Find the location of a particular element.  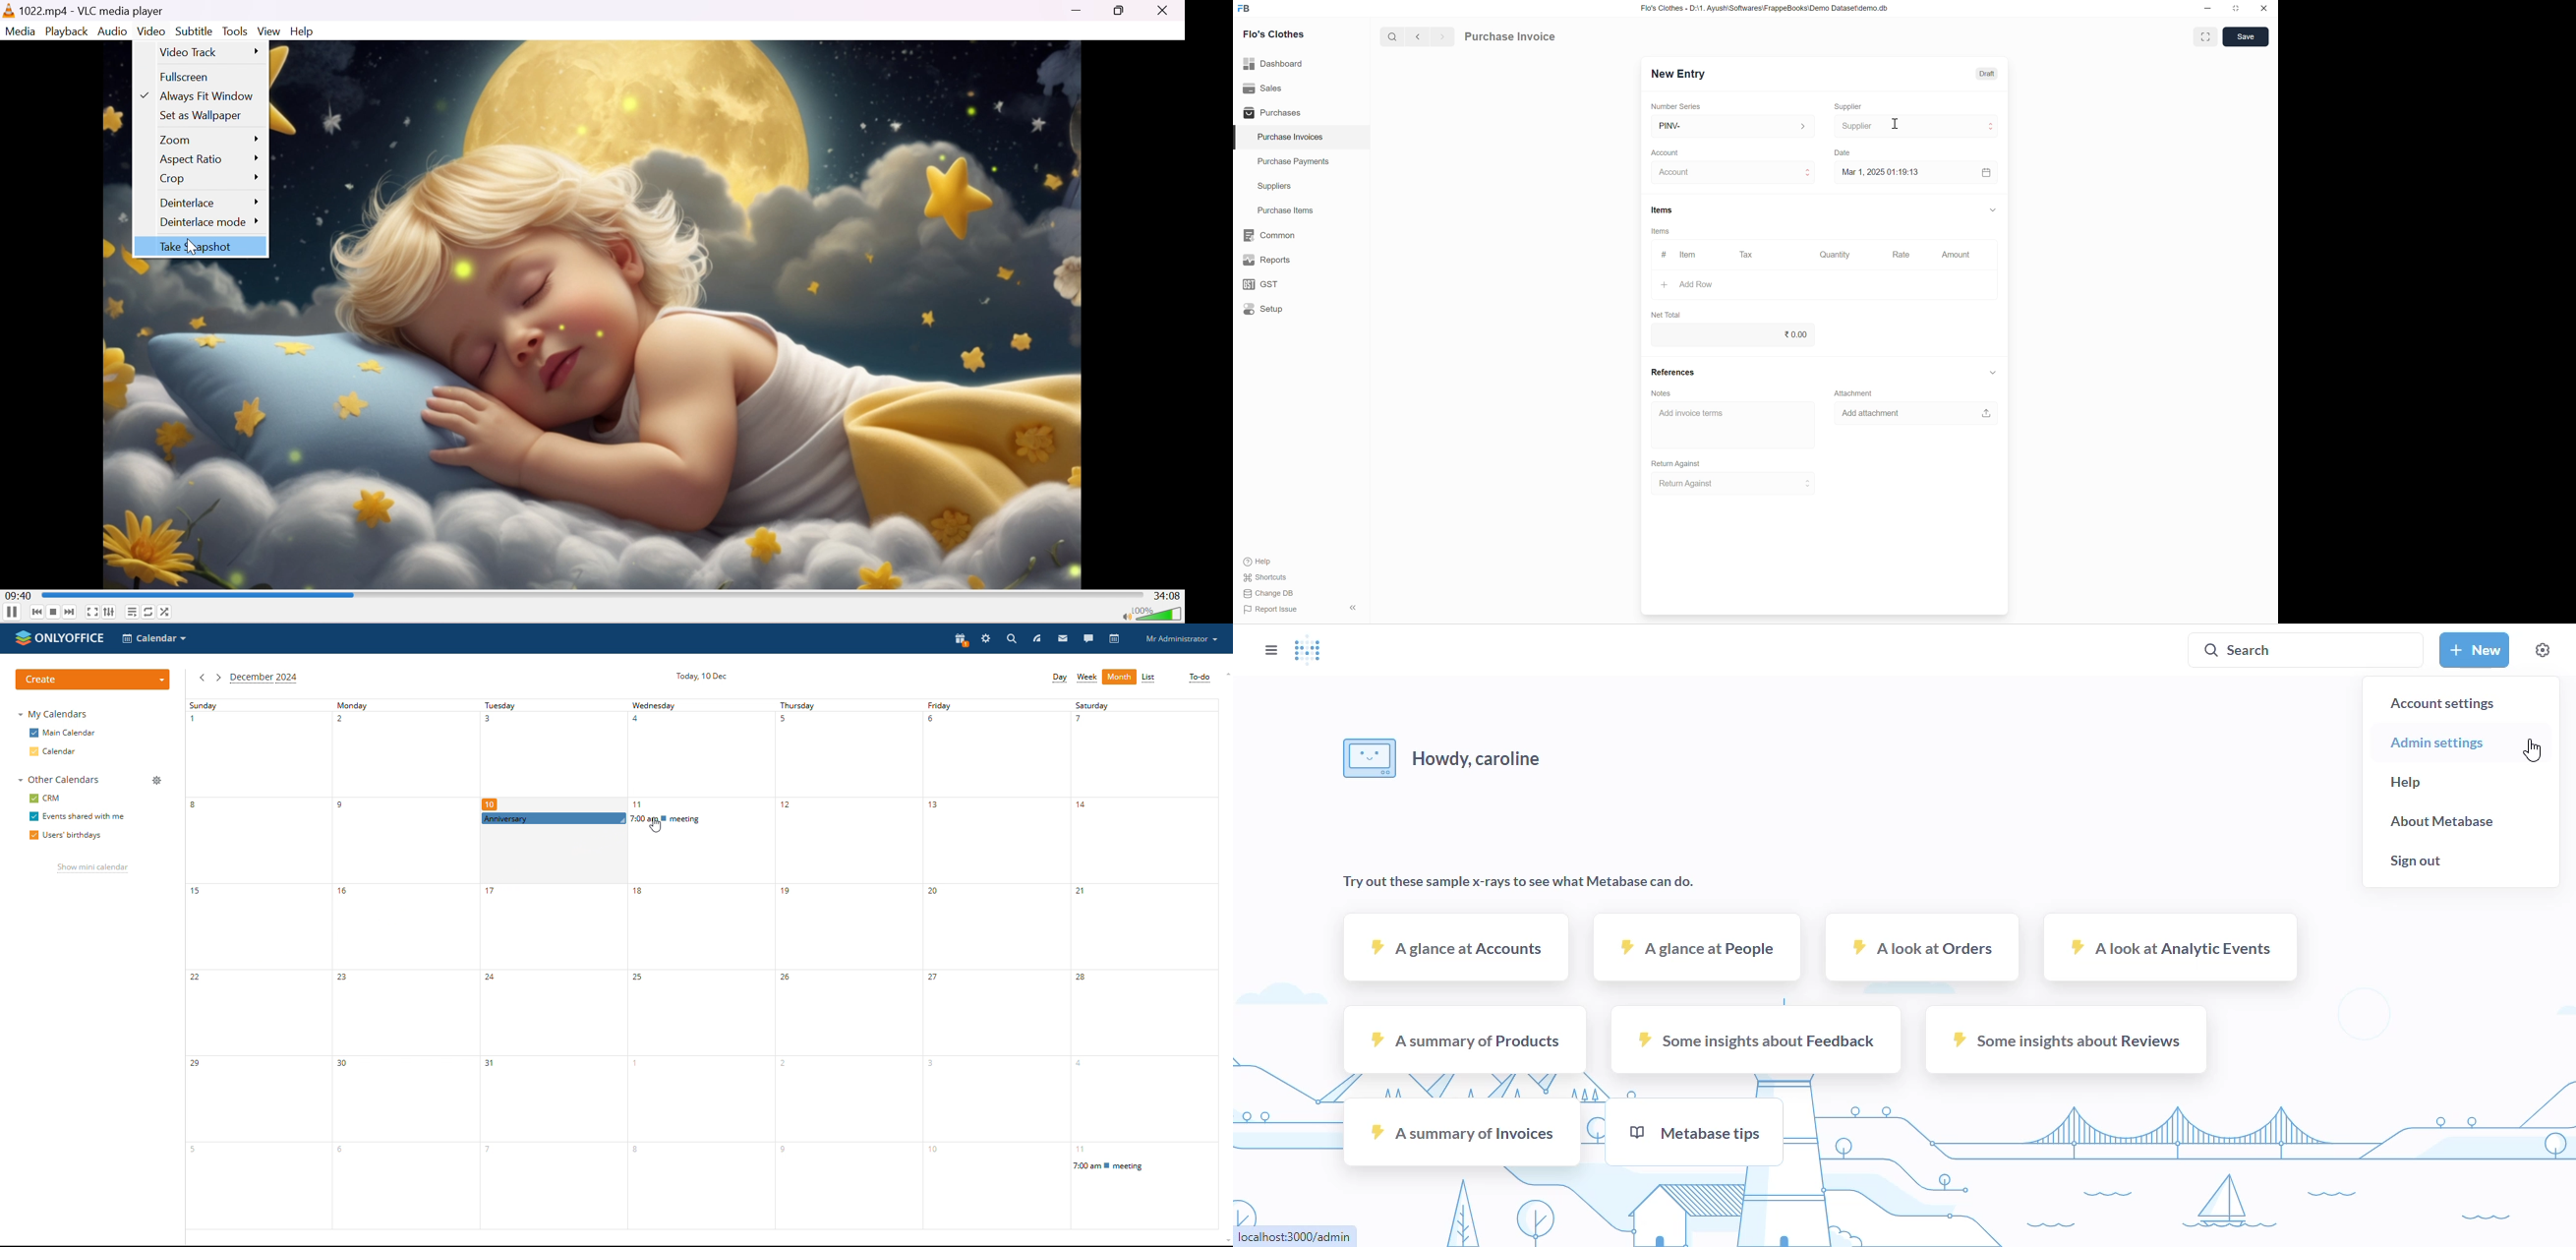

Dashboard is located at coordinates (1274, 62).